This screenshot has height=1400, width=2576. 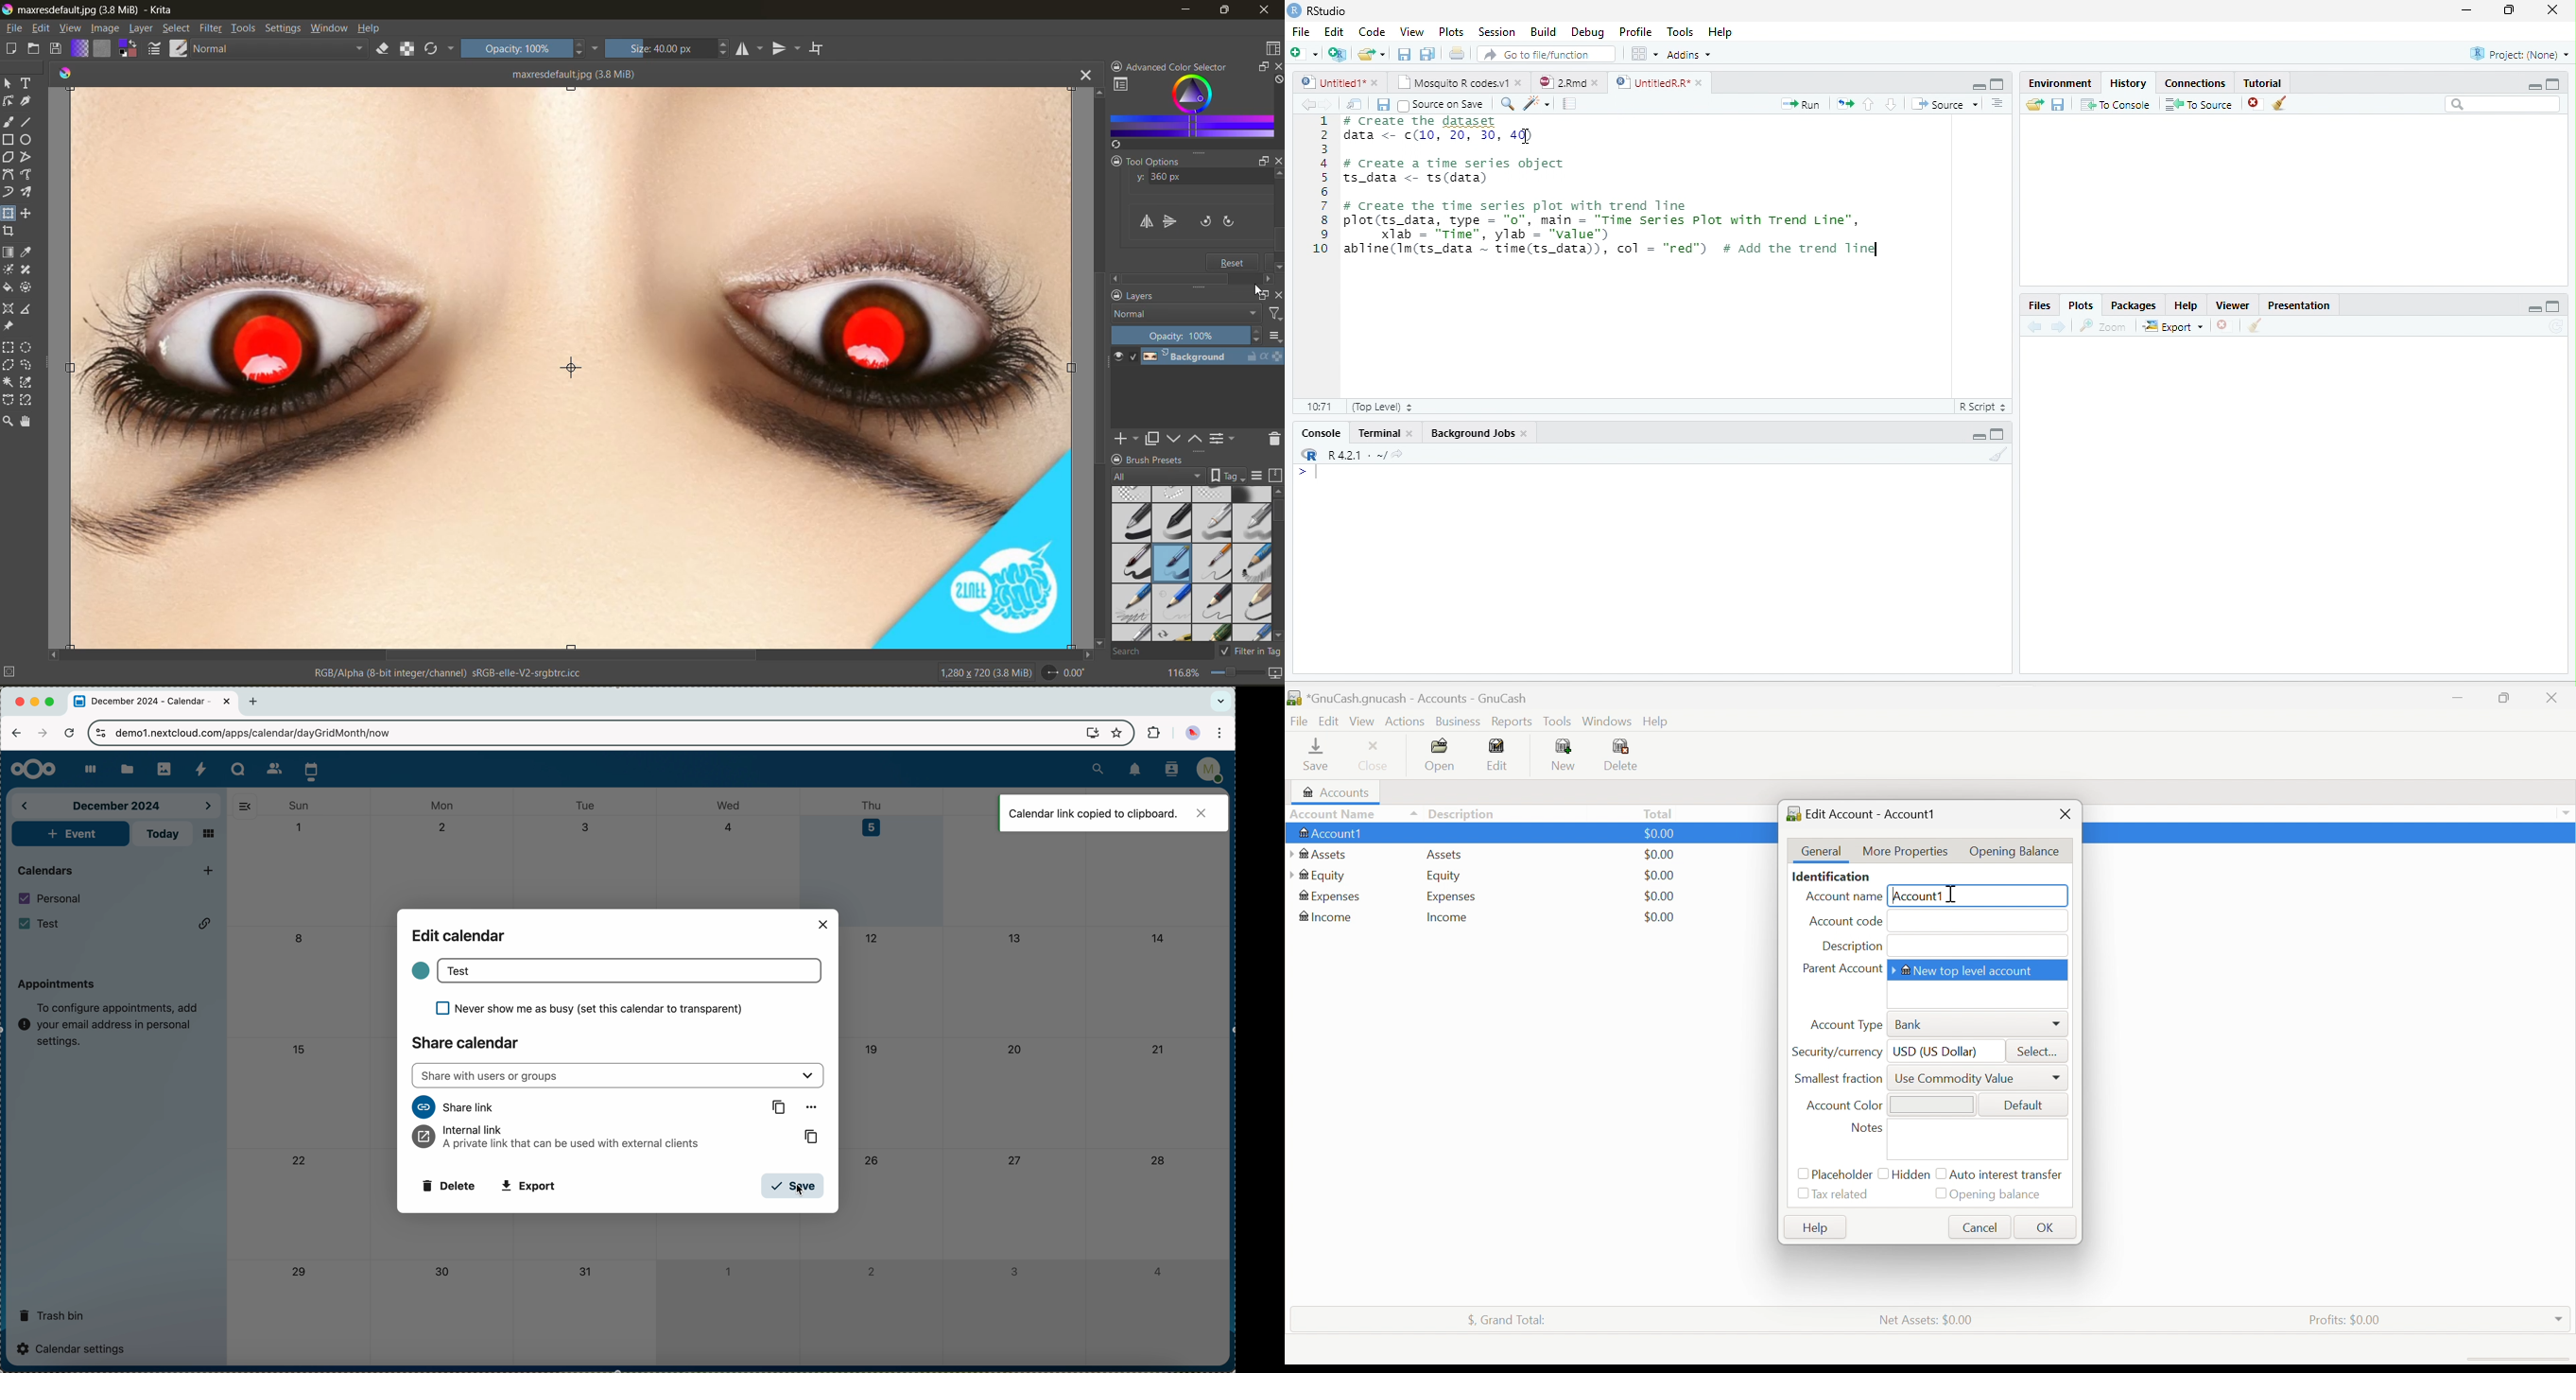 What do you see at coordinates (2058, 104) in the screenshot?
I see `Save history into a file` at bounding box center [2058, 104].